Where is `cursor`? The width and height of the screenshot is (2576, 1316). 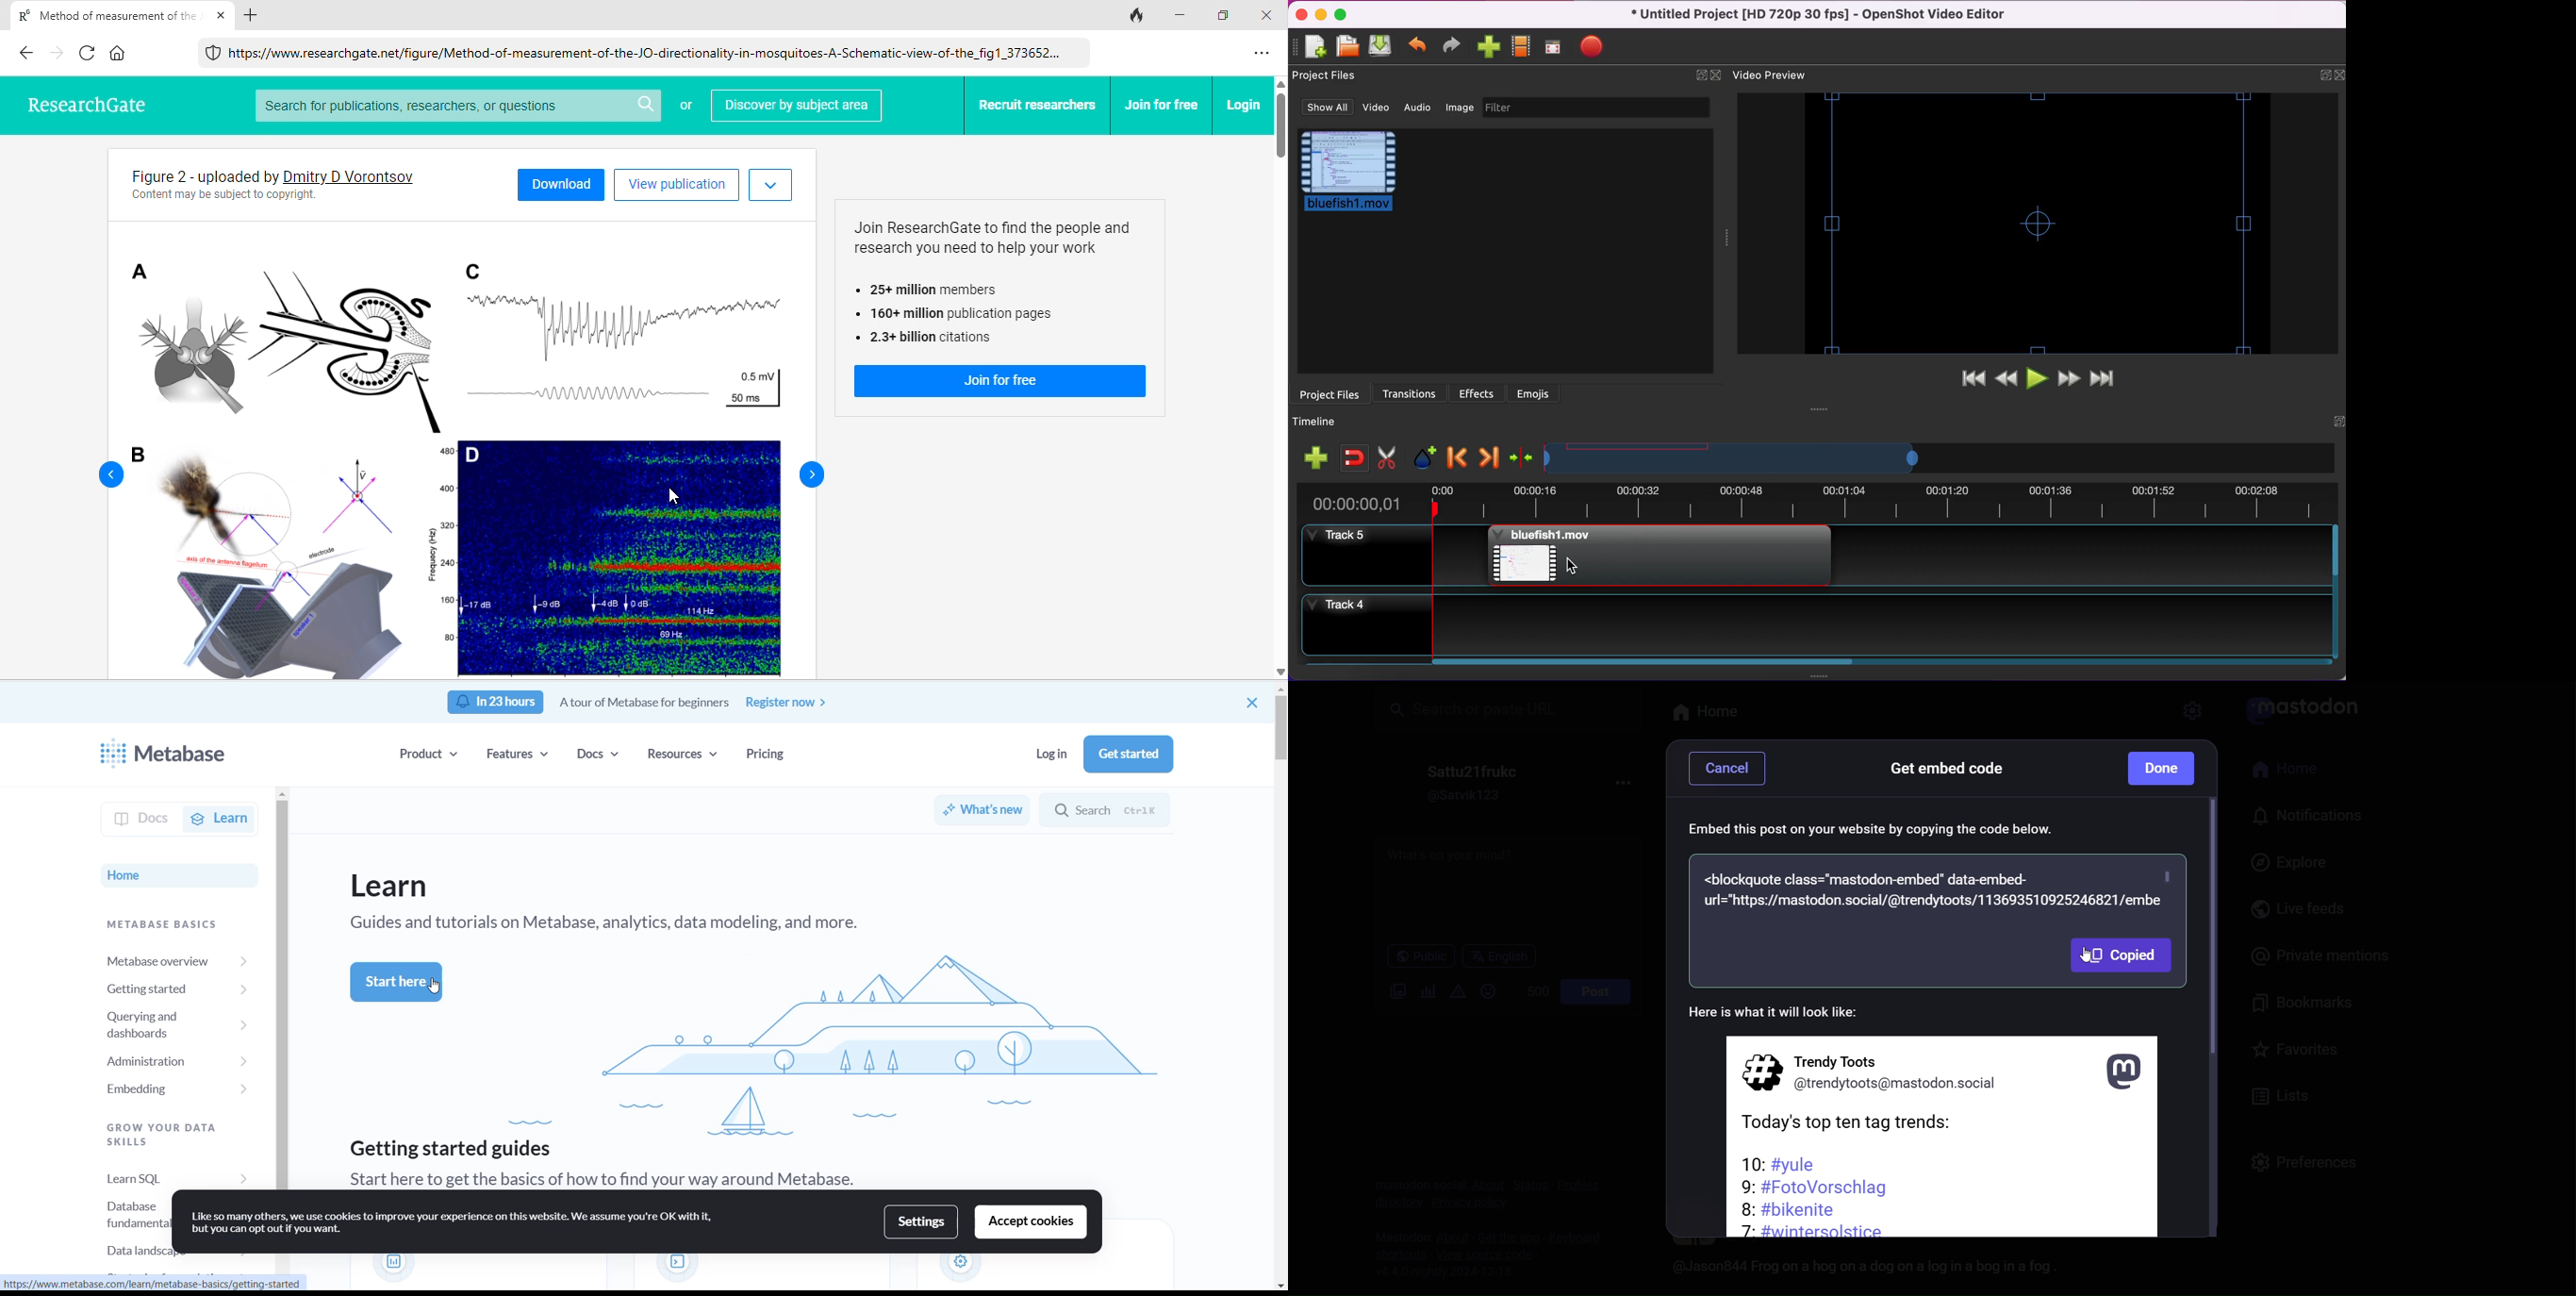 cursor is located at coordinates (2084, 966).